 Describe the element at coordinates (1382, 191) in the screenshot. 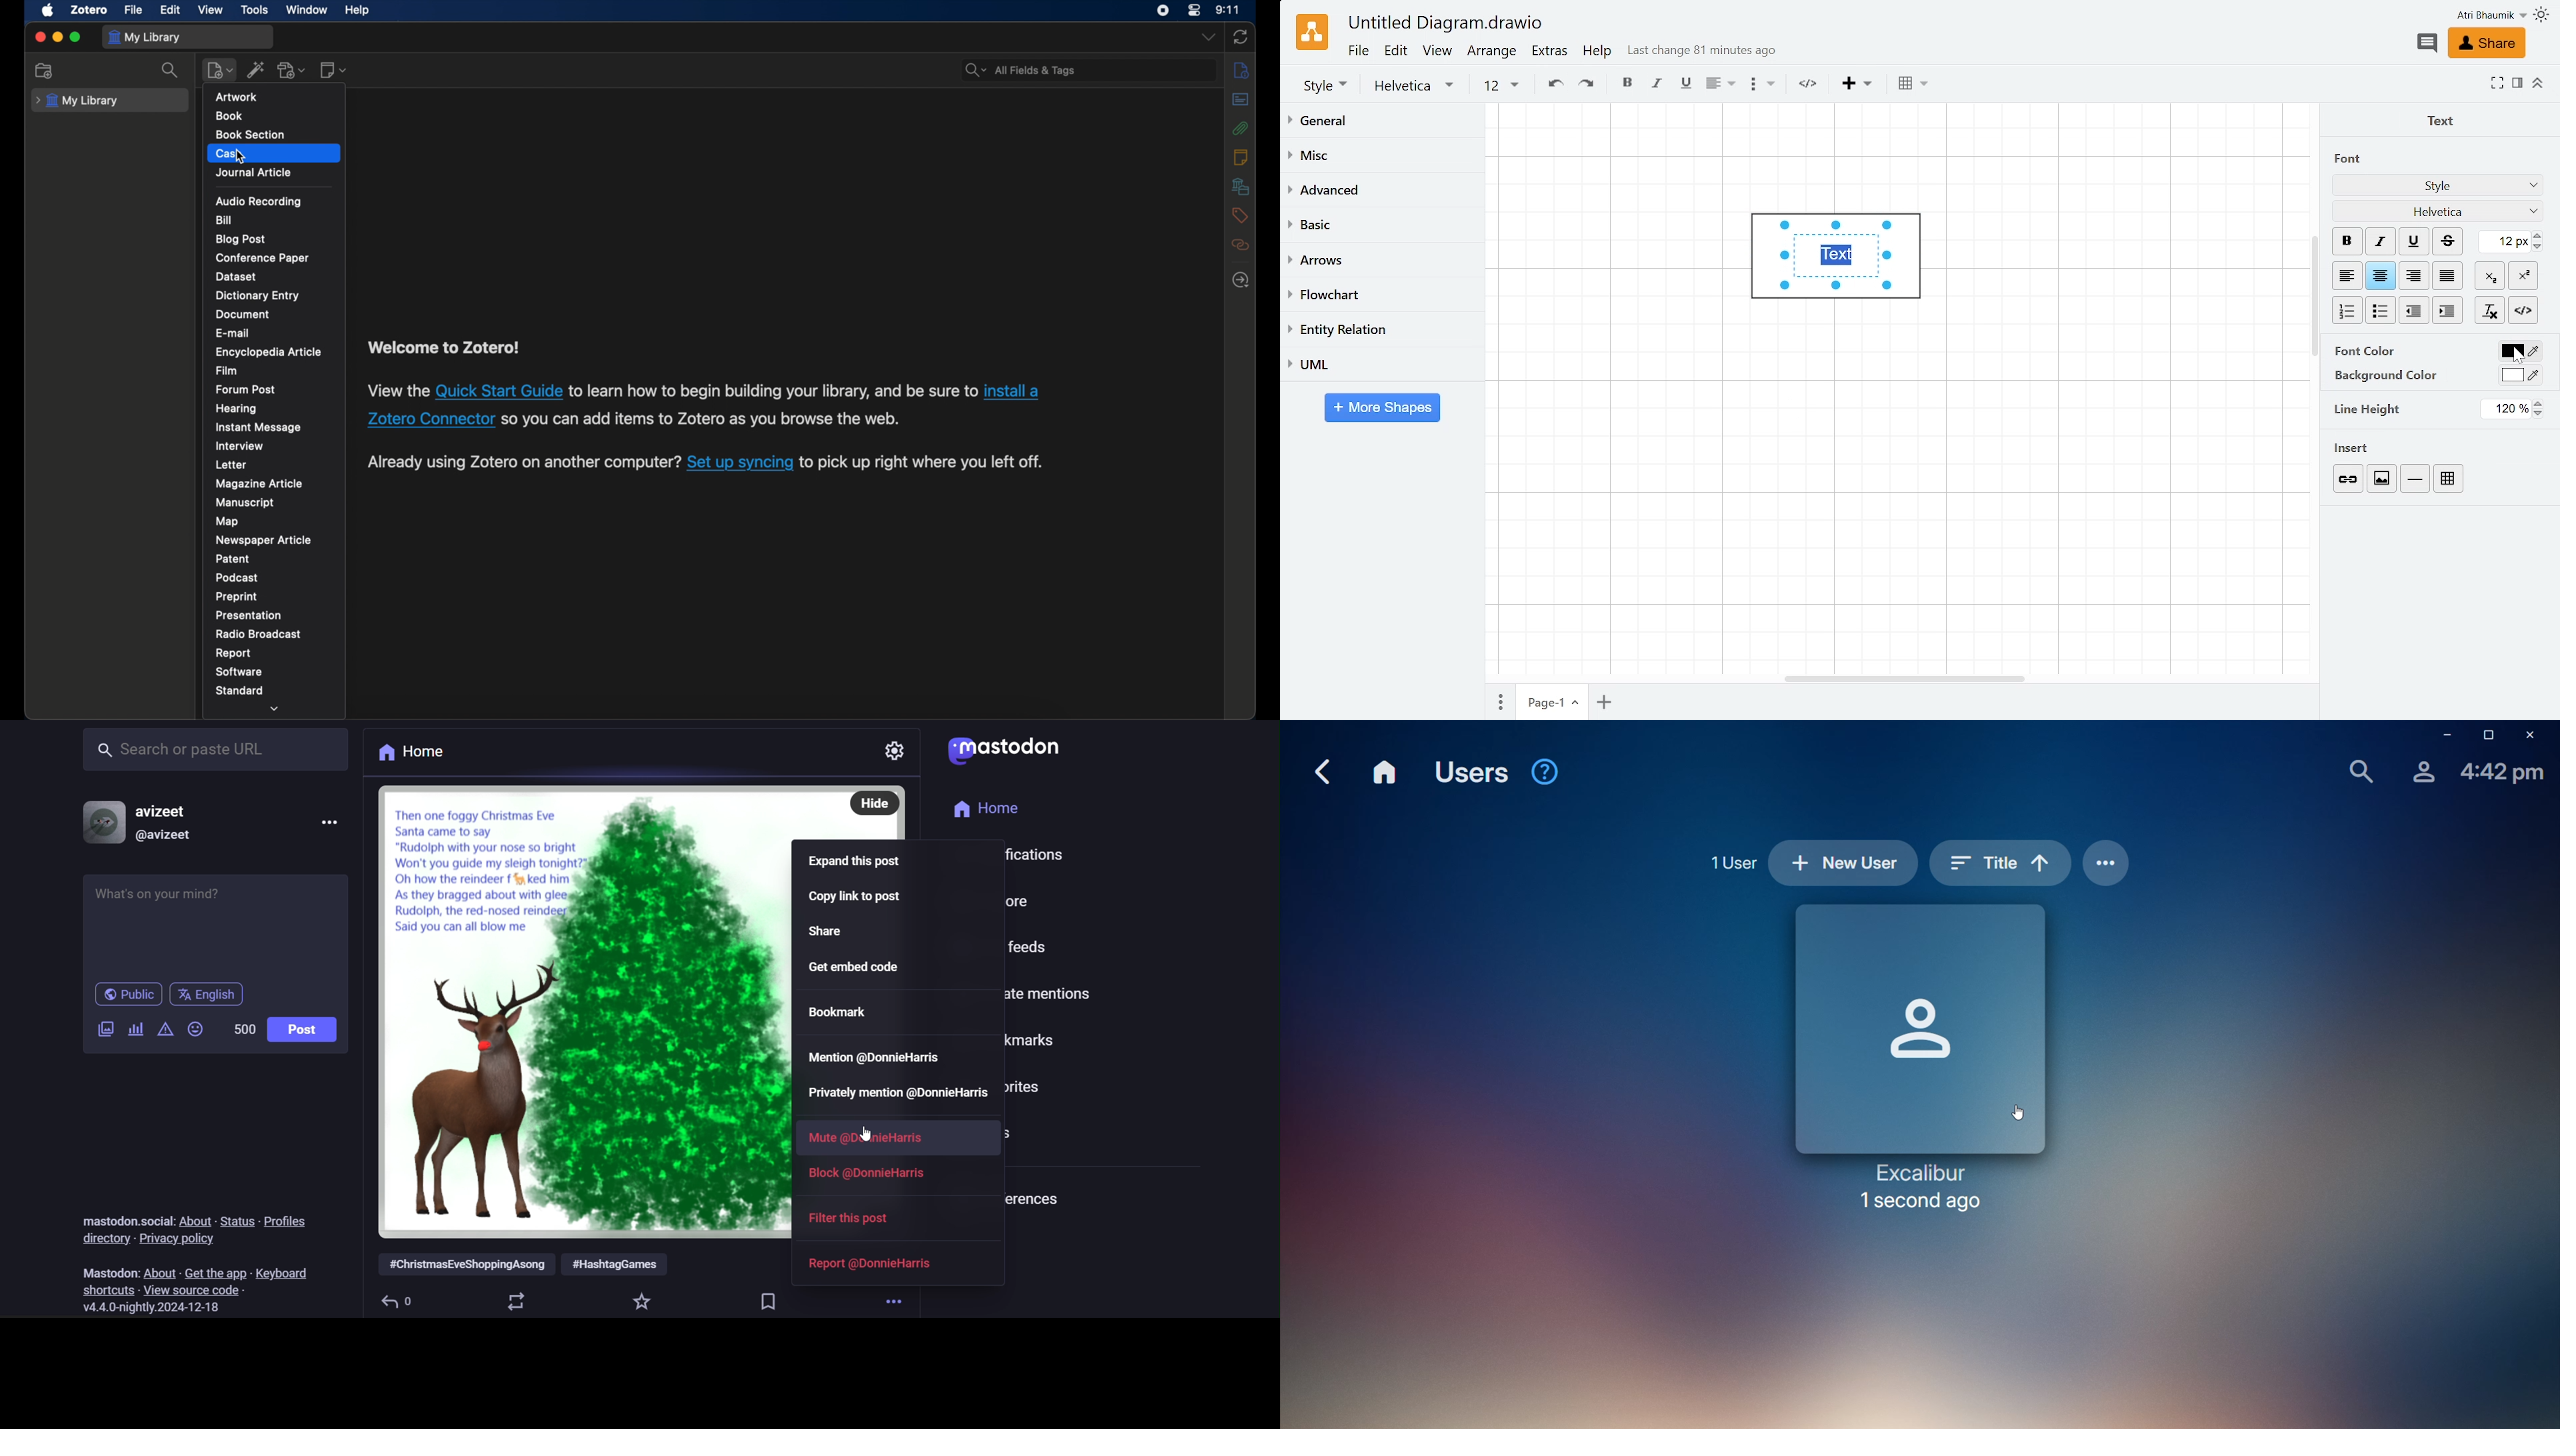

I see `Advanced` at that location.